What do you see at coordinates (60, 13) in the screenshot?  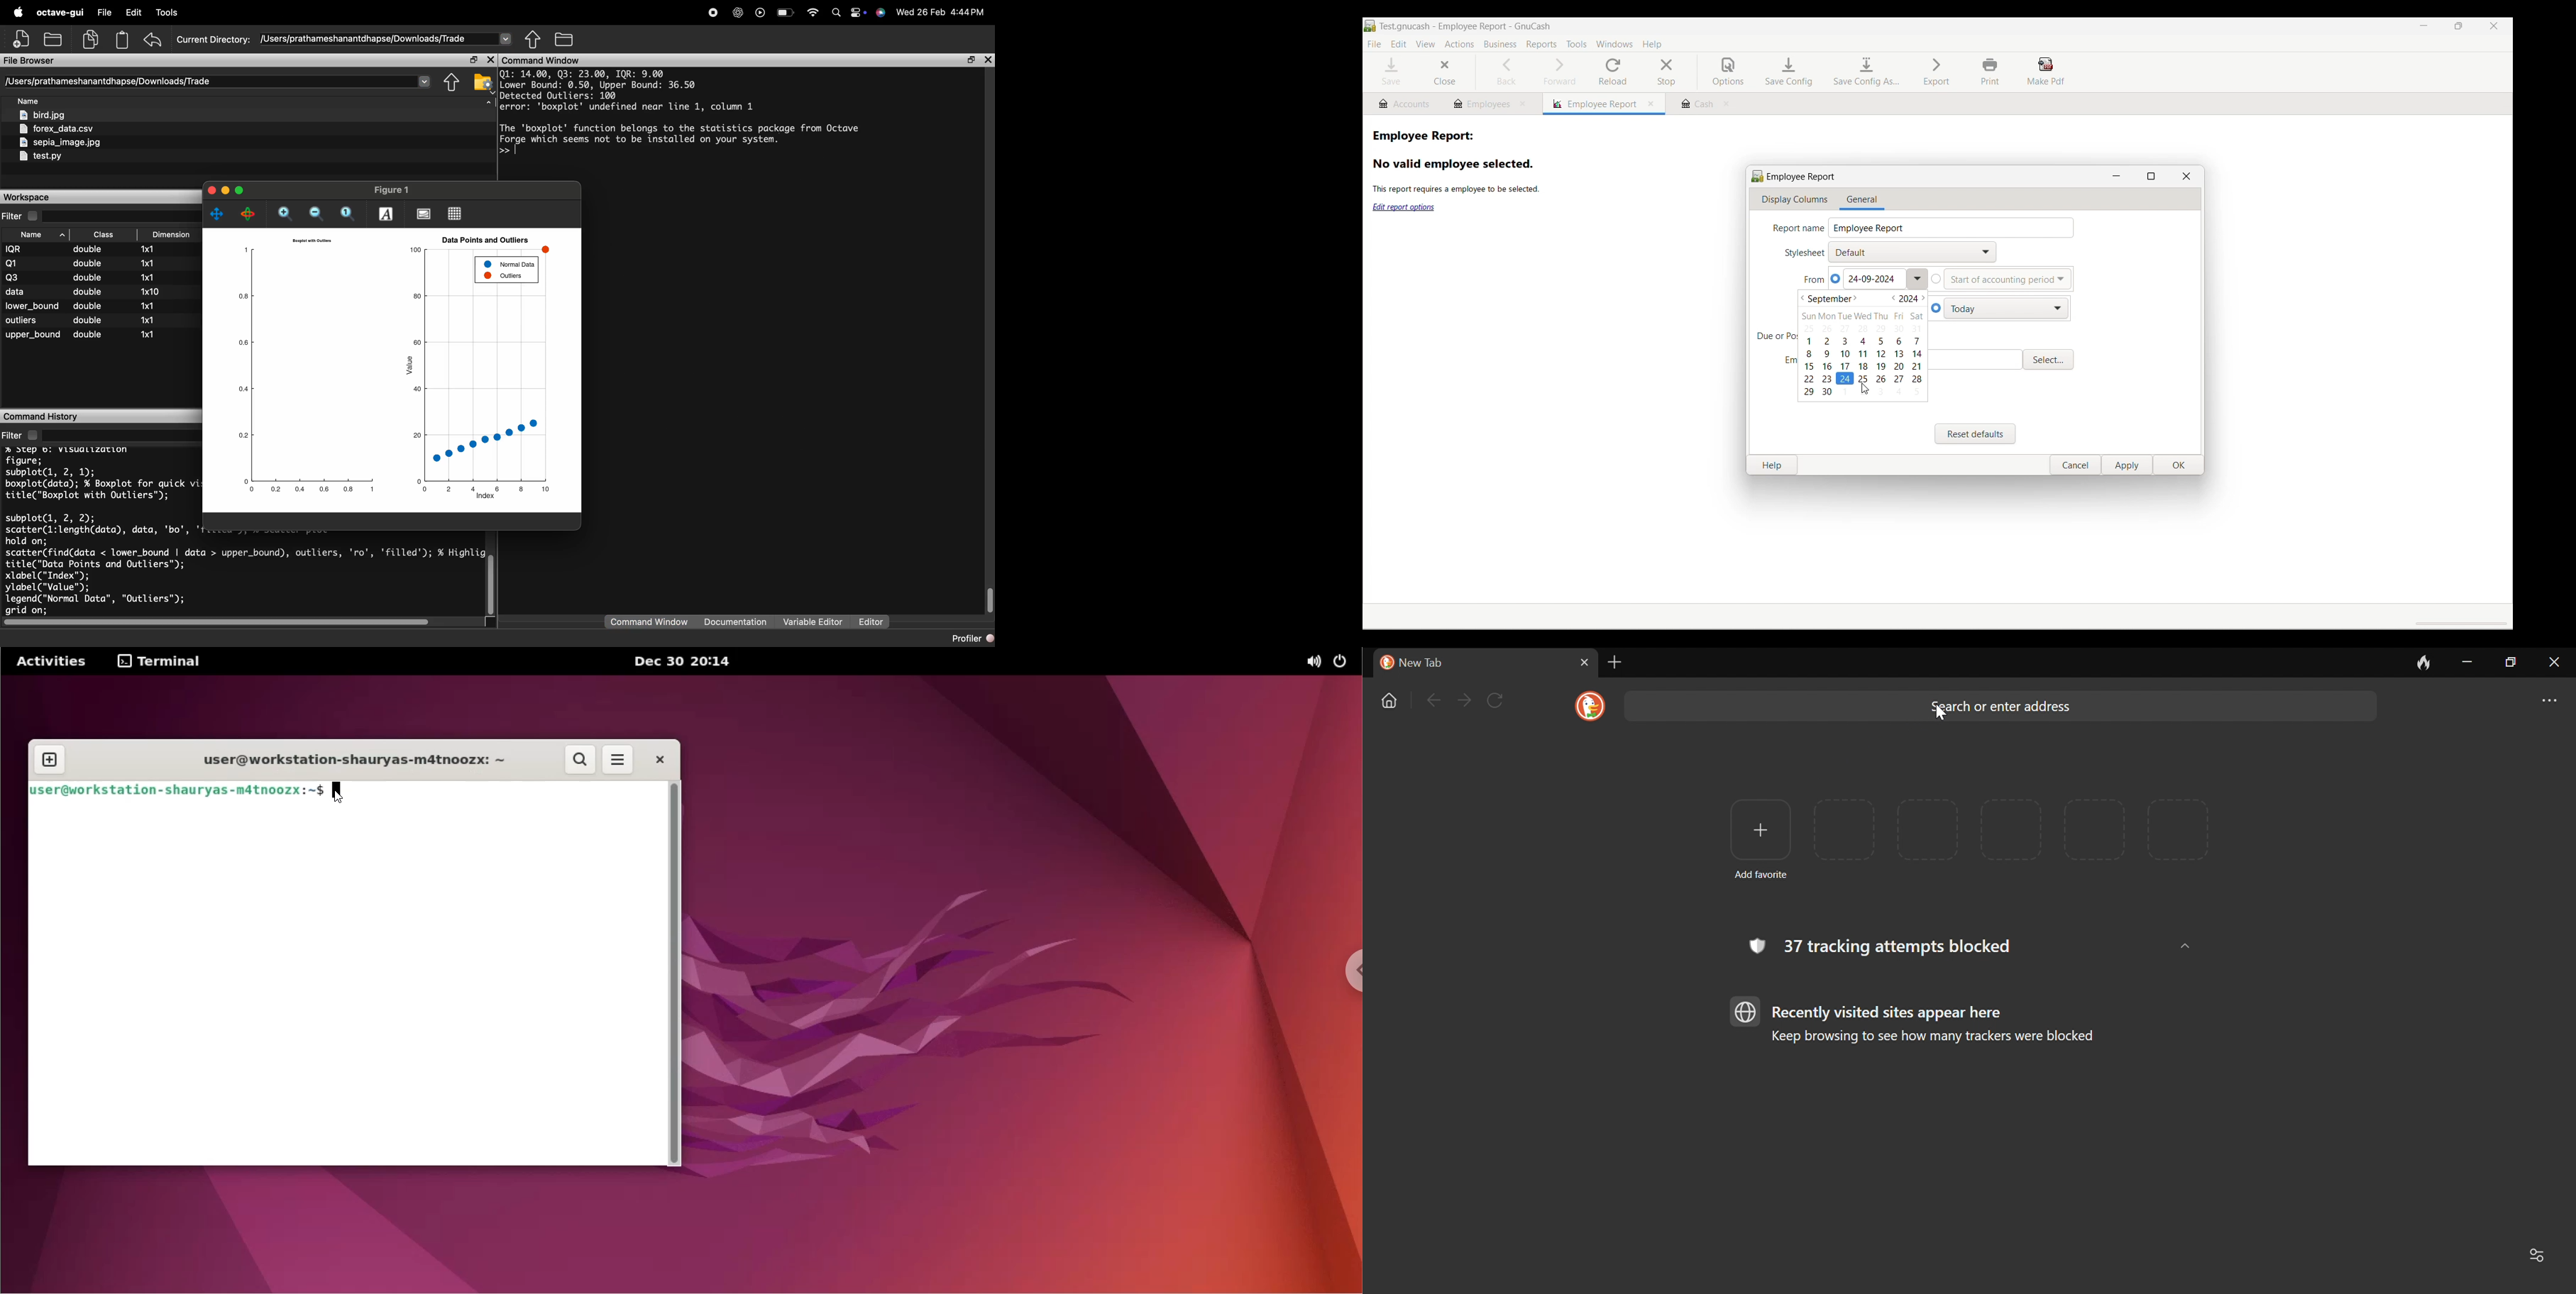 I see `octave-gui` at bounding box center [60, 13].